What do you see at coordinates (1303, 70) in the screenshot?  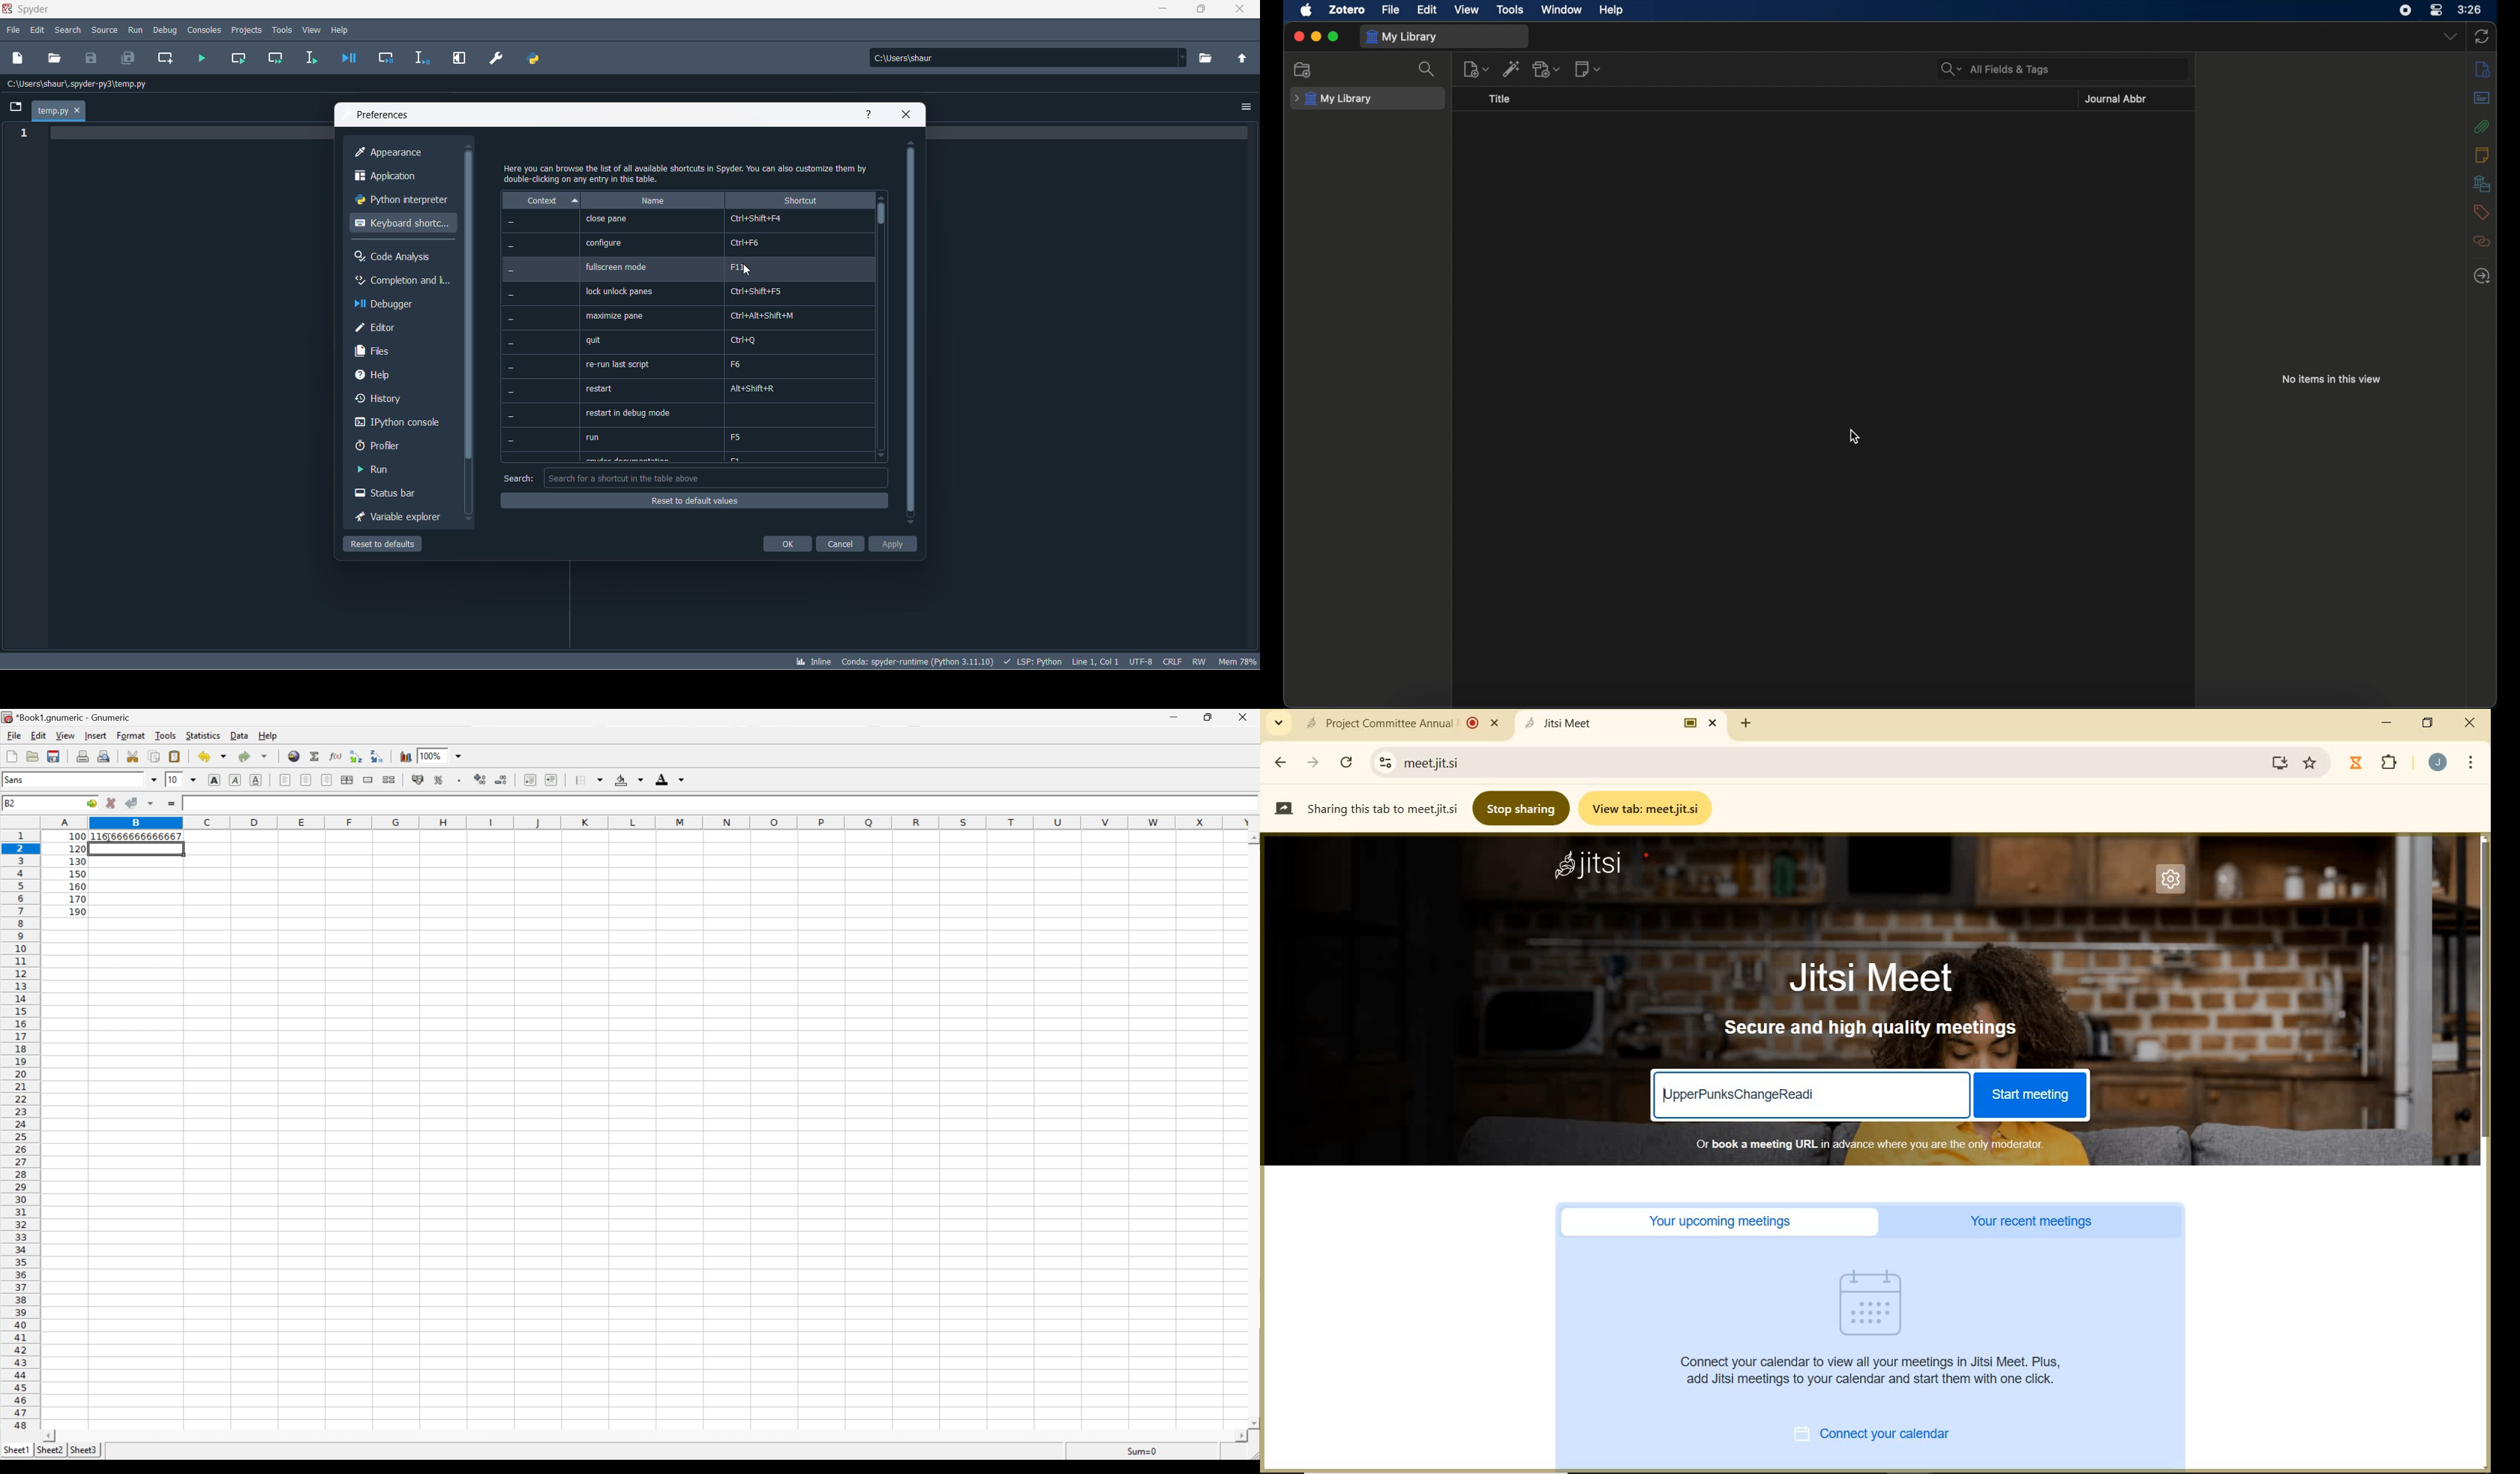 I see `new collections` at bounding box center [1303, 70].